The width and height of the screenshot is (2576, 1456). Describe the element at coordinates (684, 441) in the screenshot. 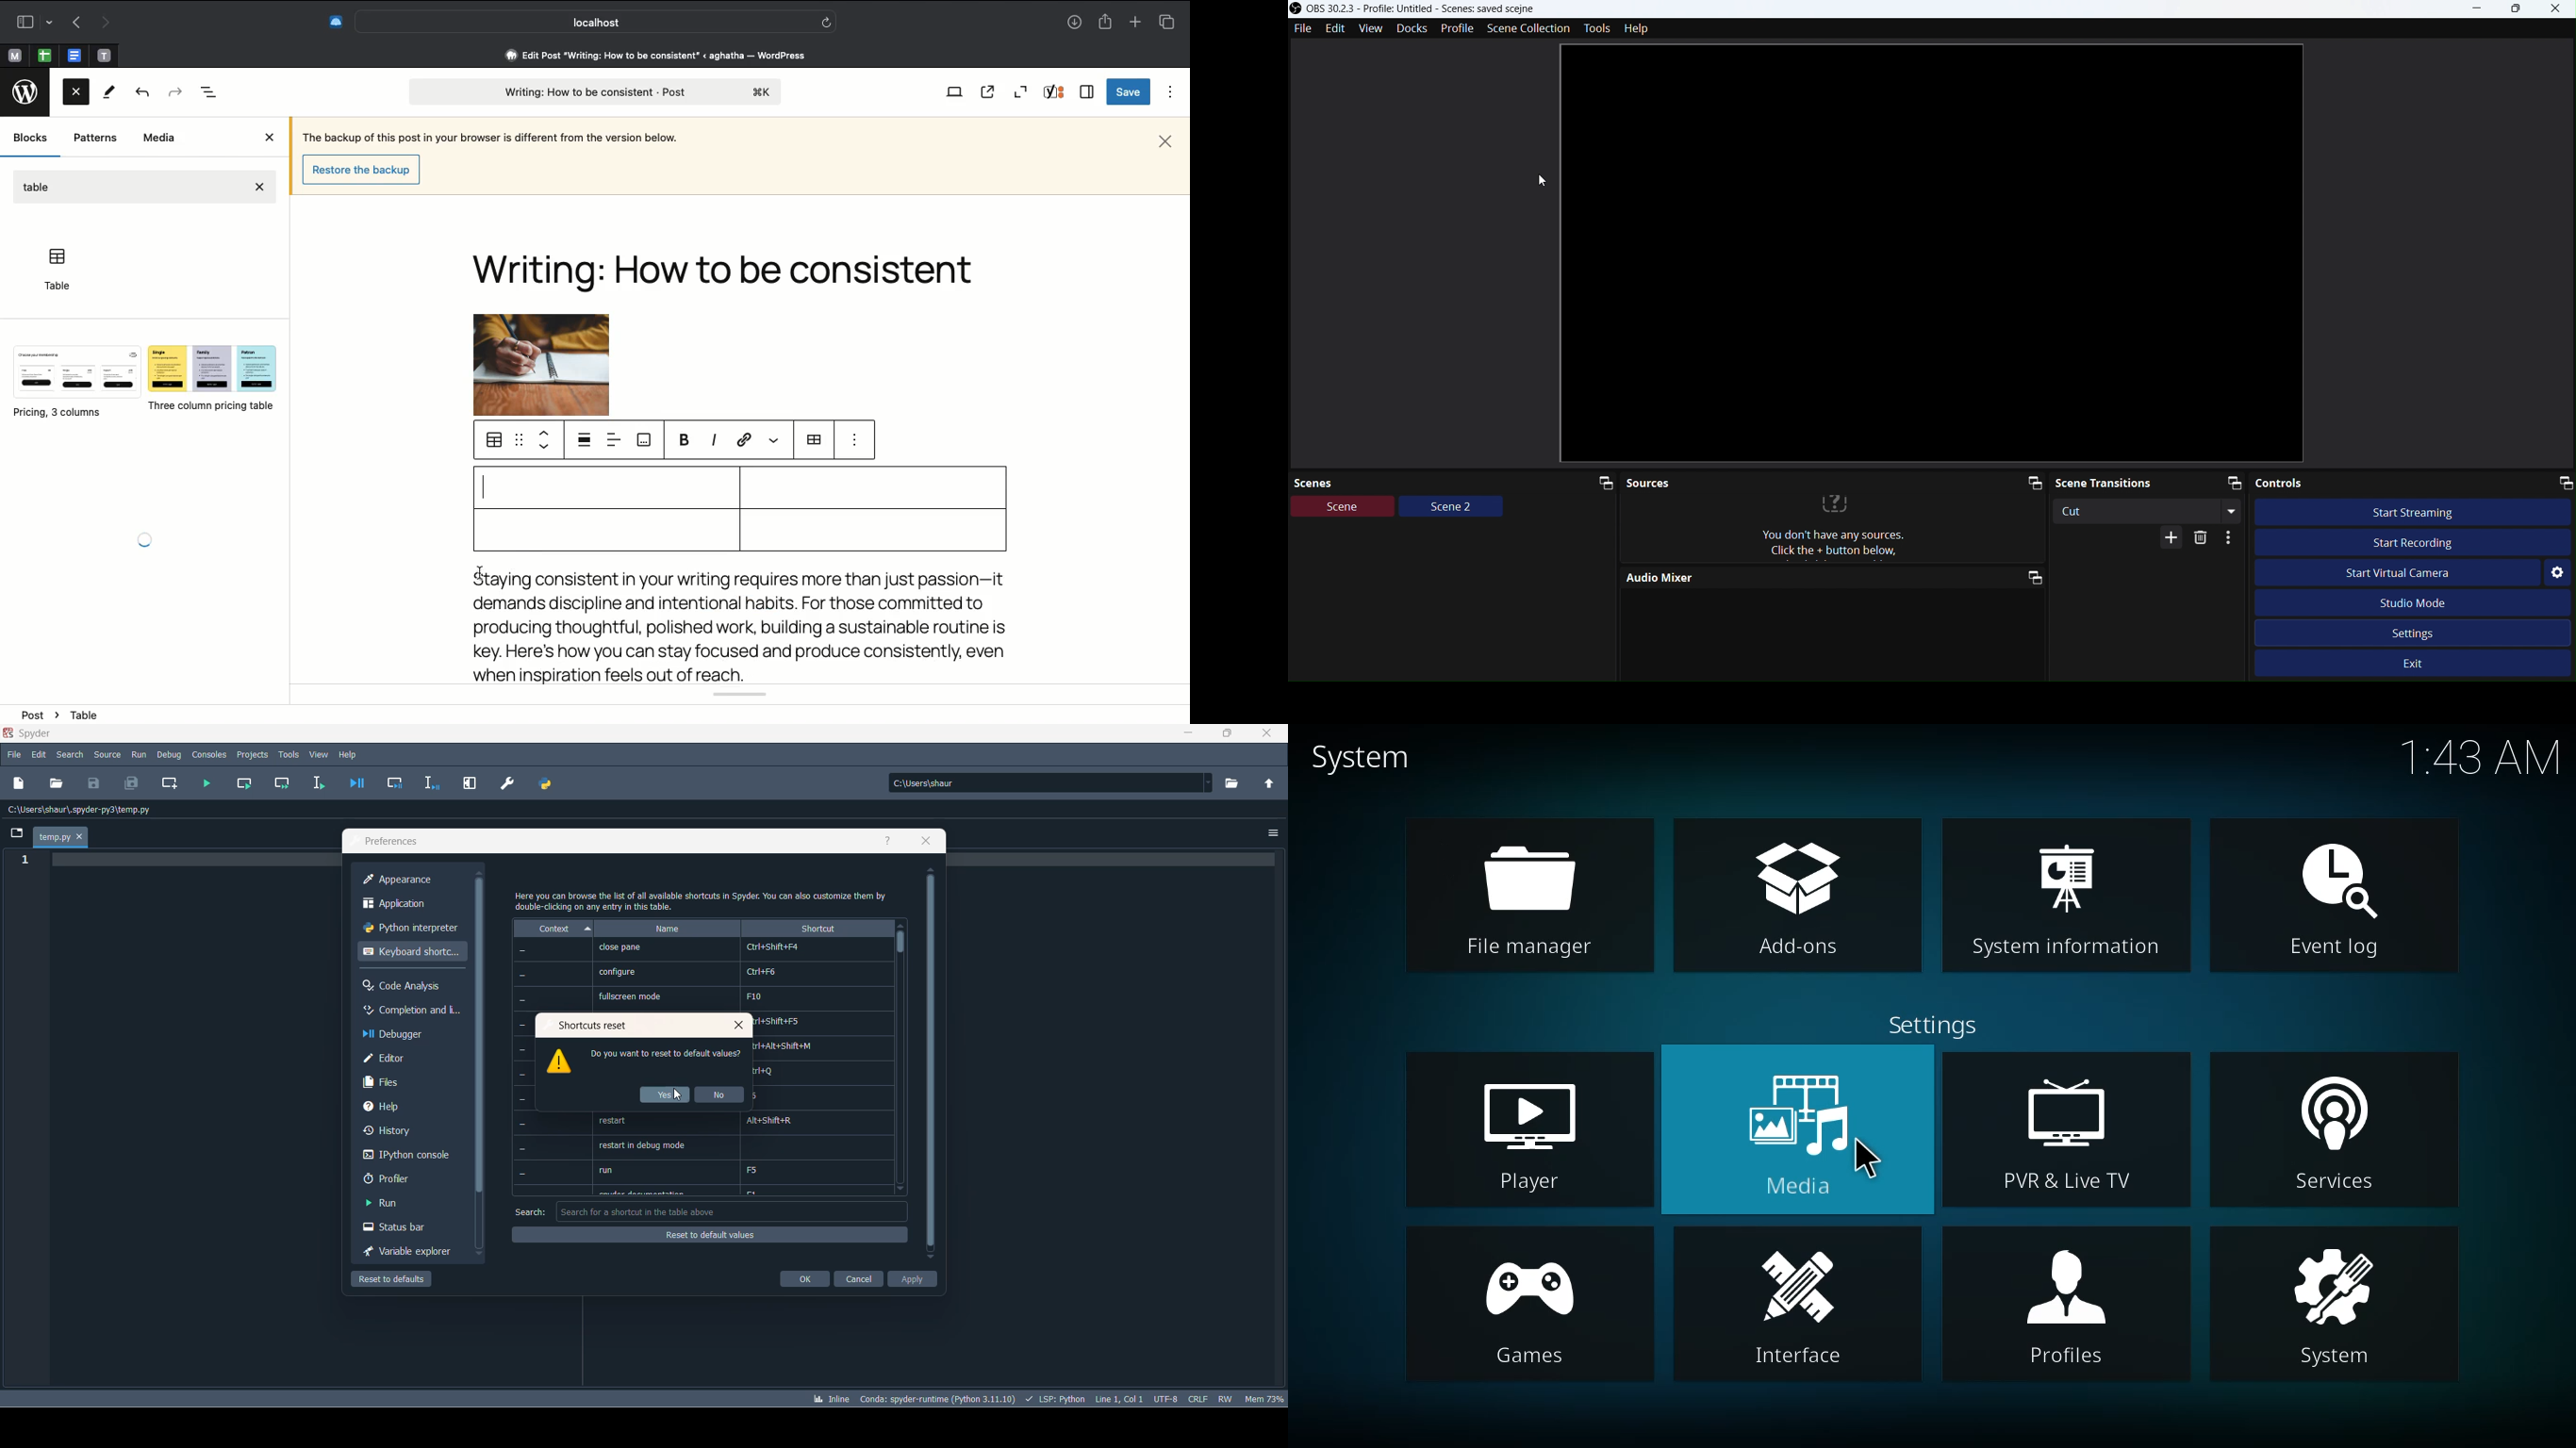

I see `Bol` at that location.